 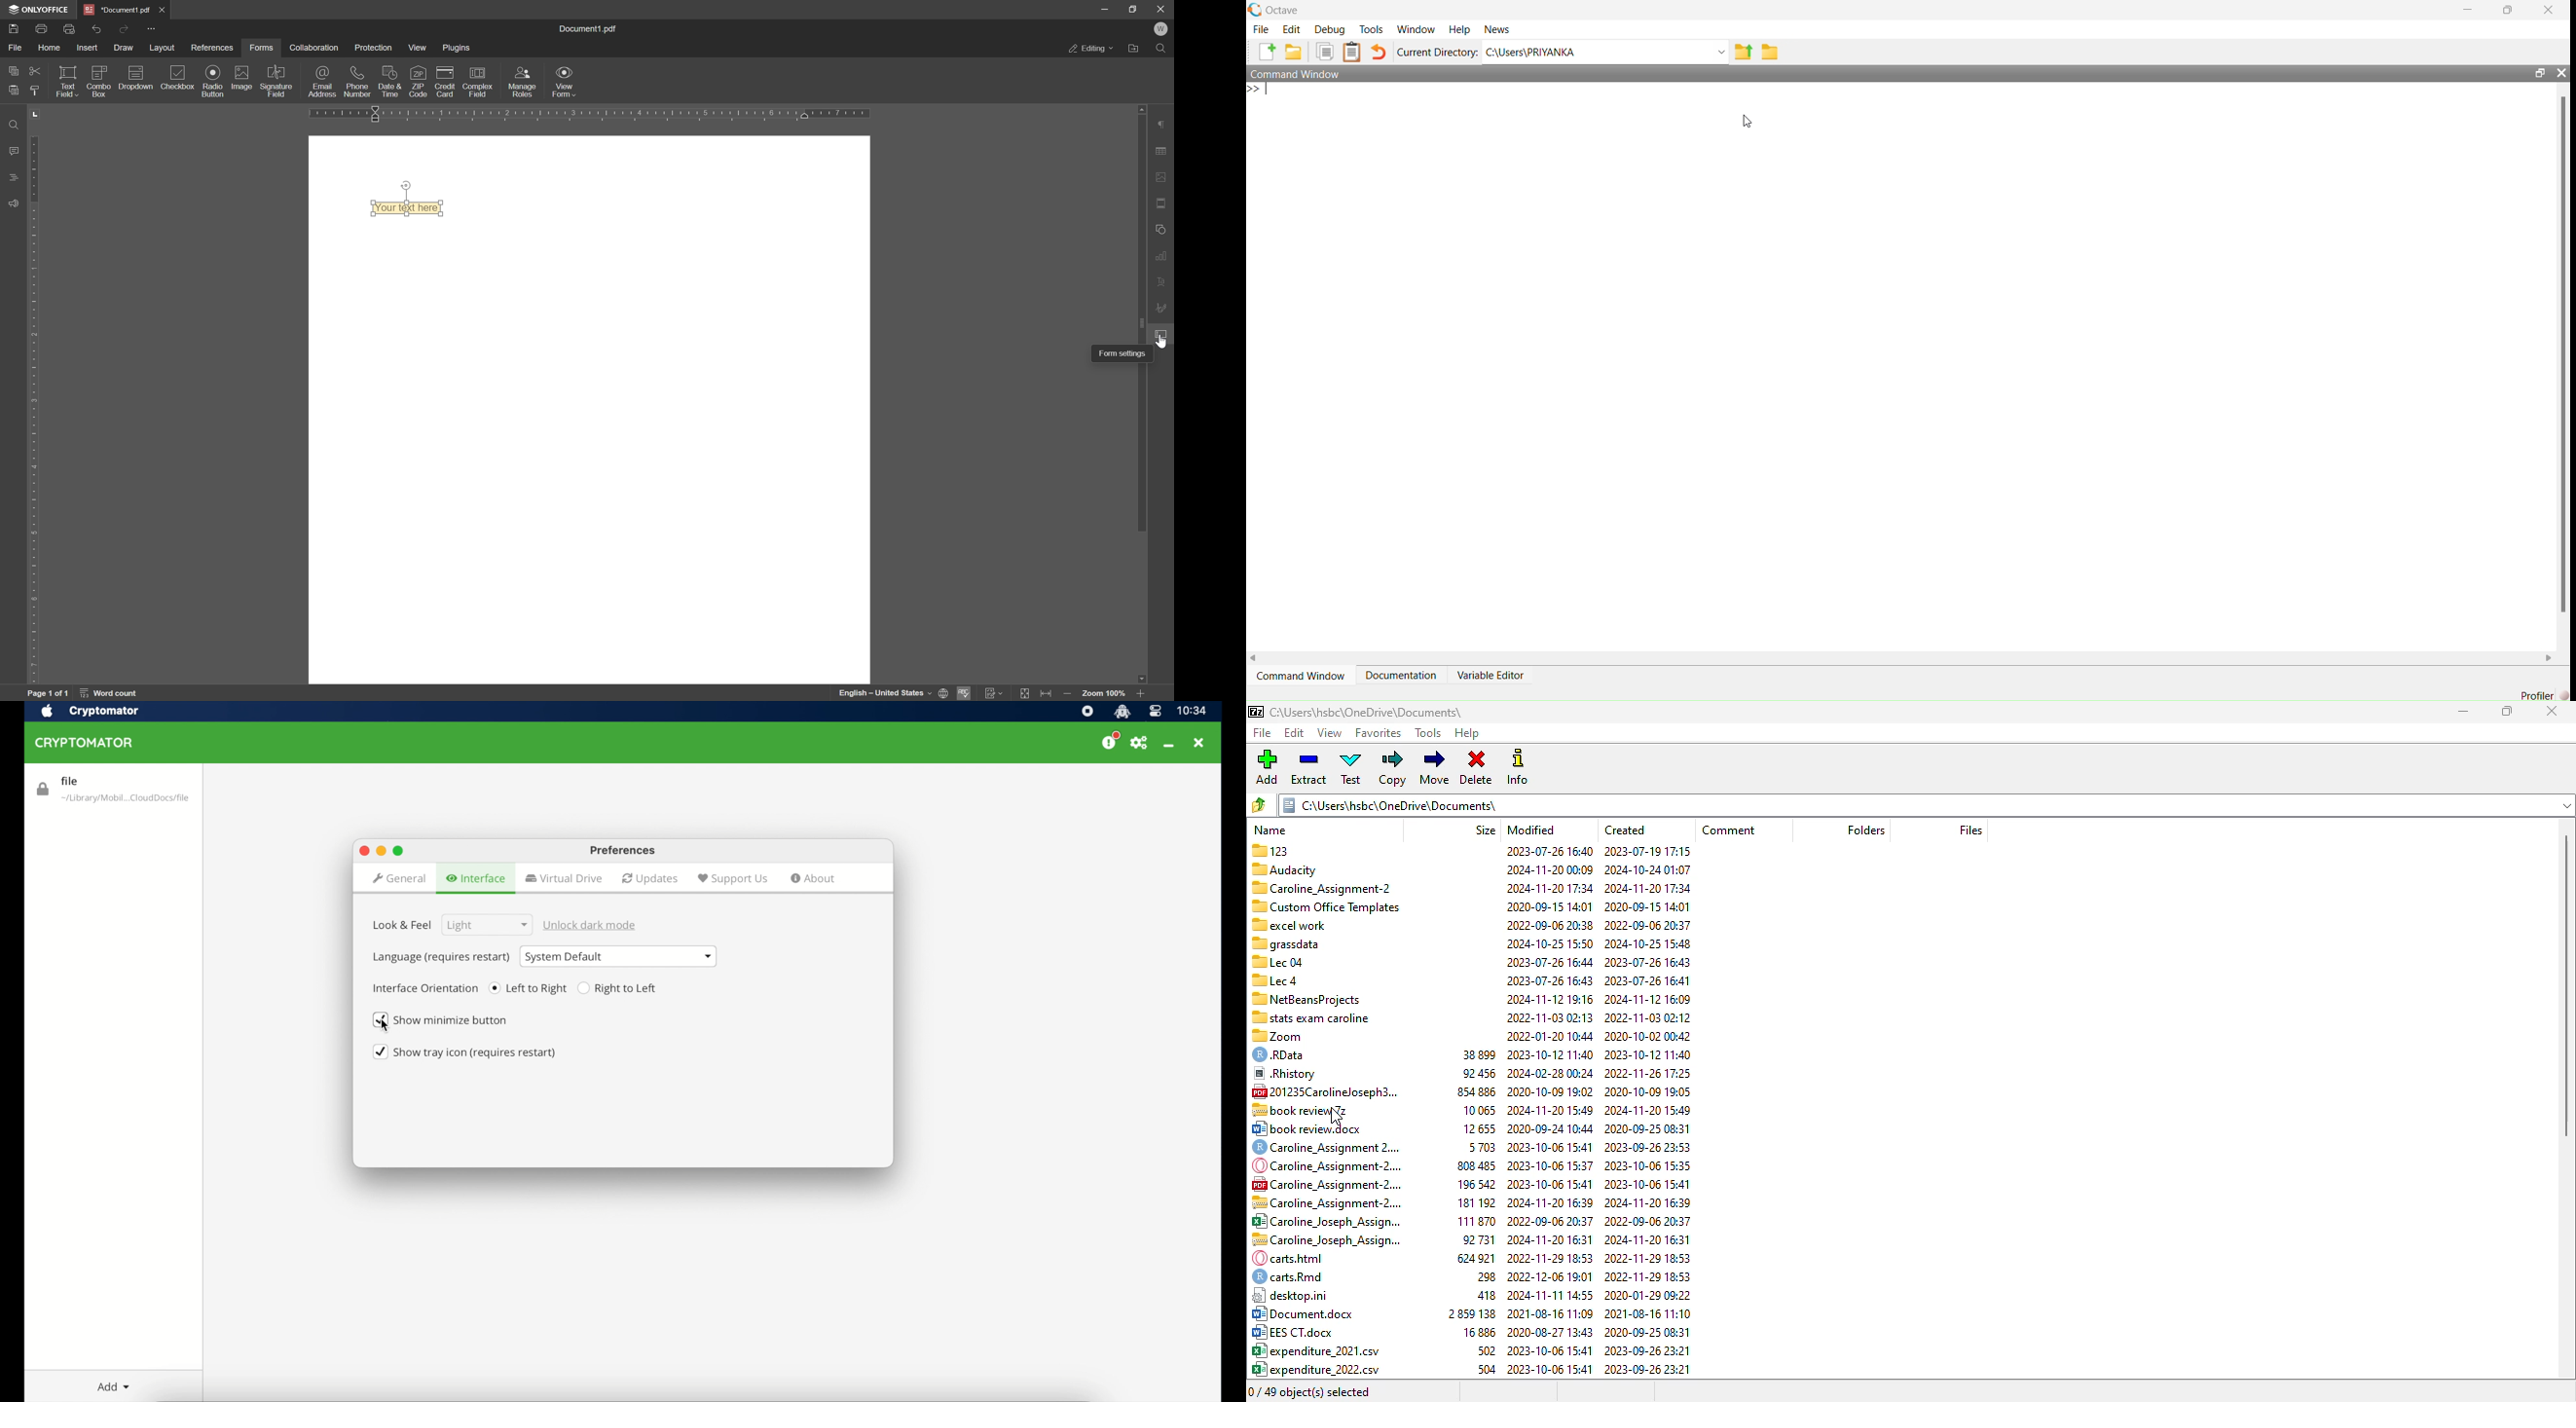 I want to click on Command Window, so click(x=1296, y=72).